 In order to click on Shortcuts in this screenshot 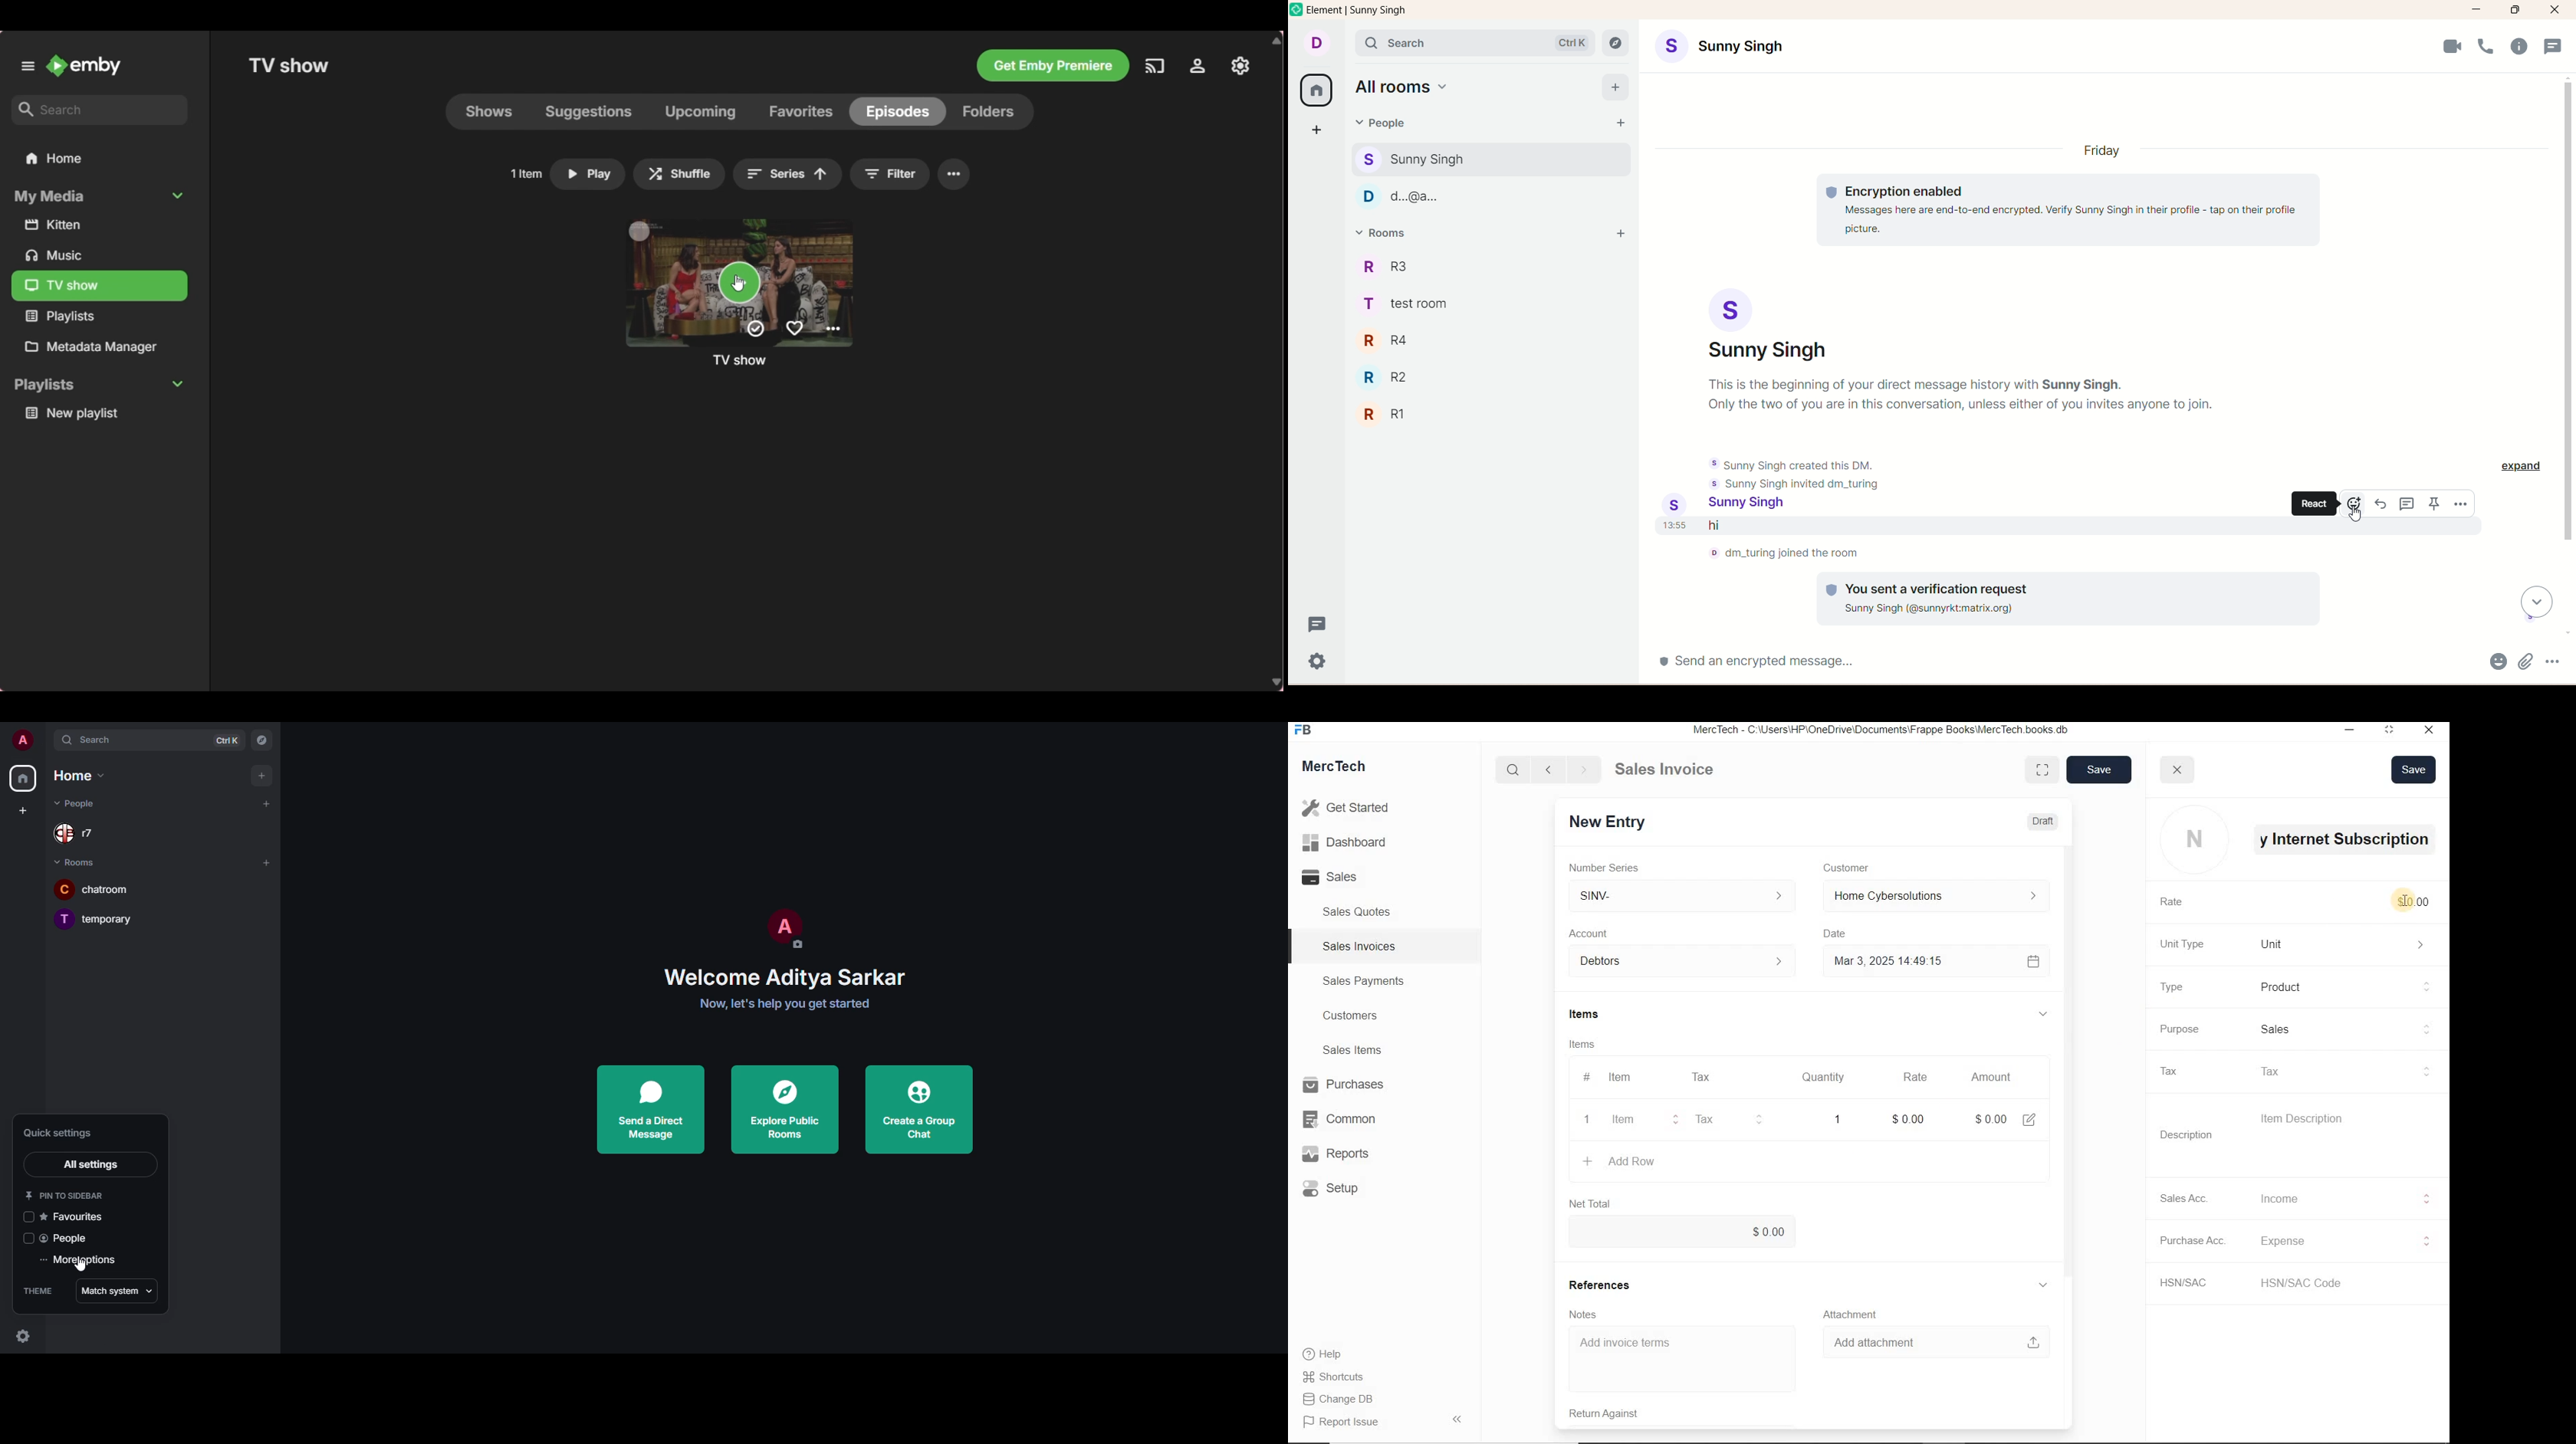, I will do `click(1340, 1378)`.